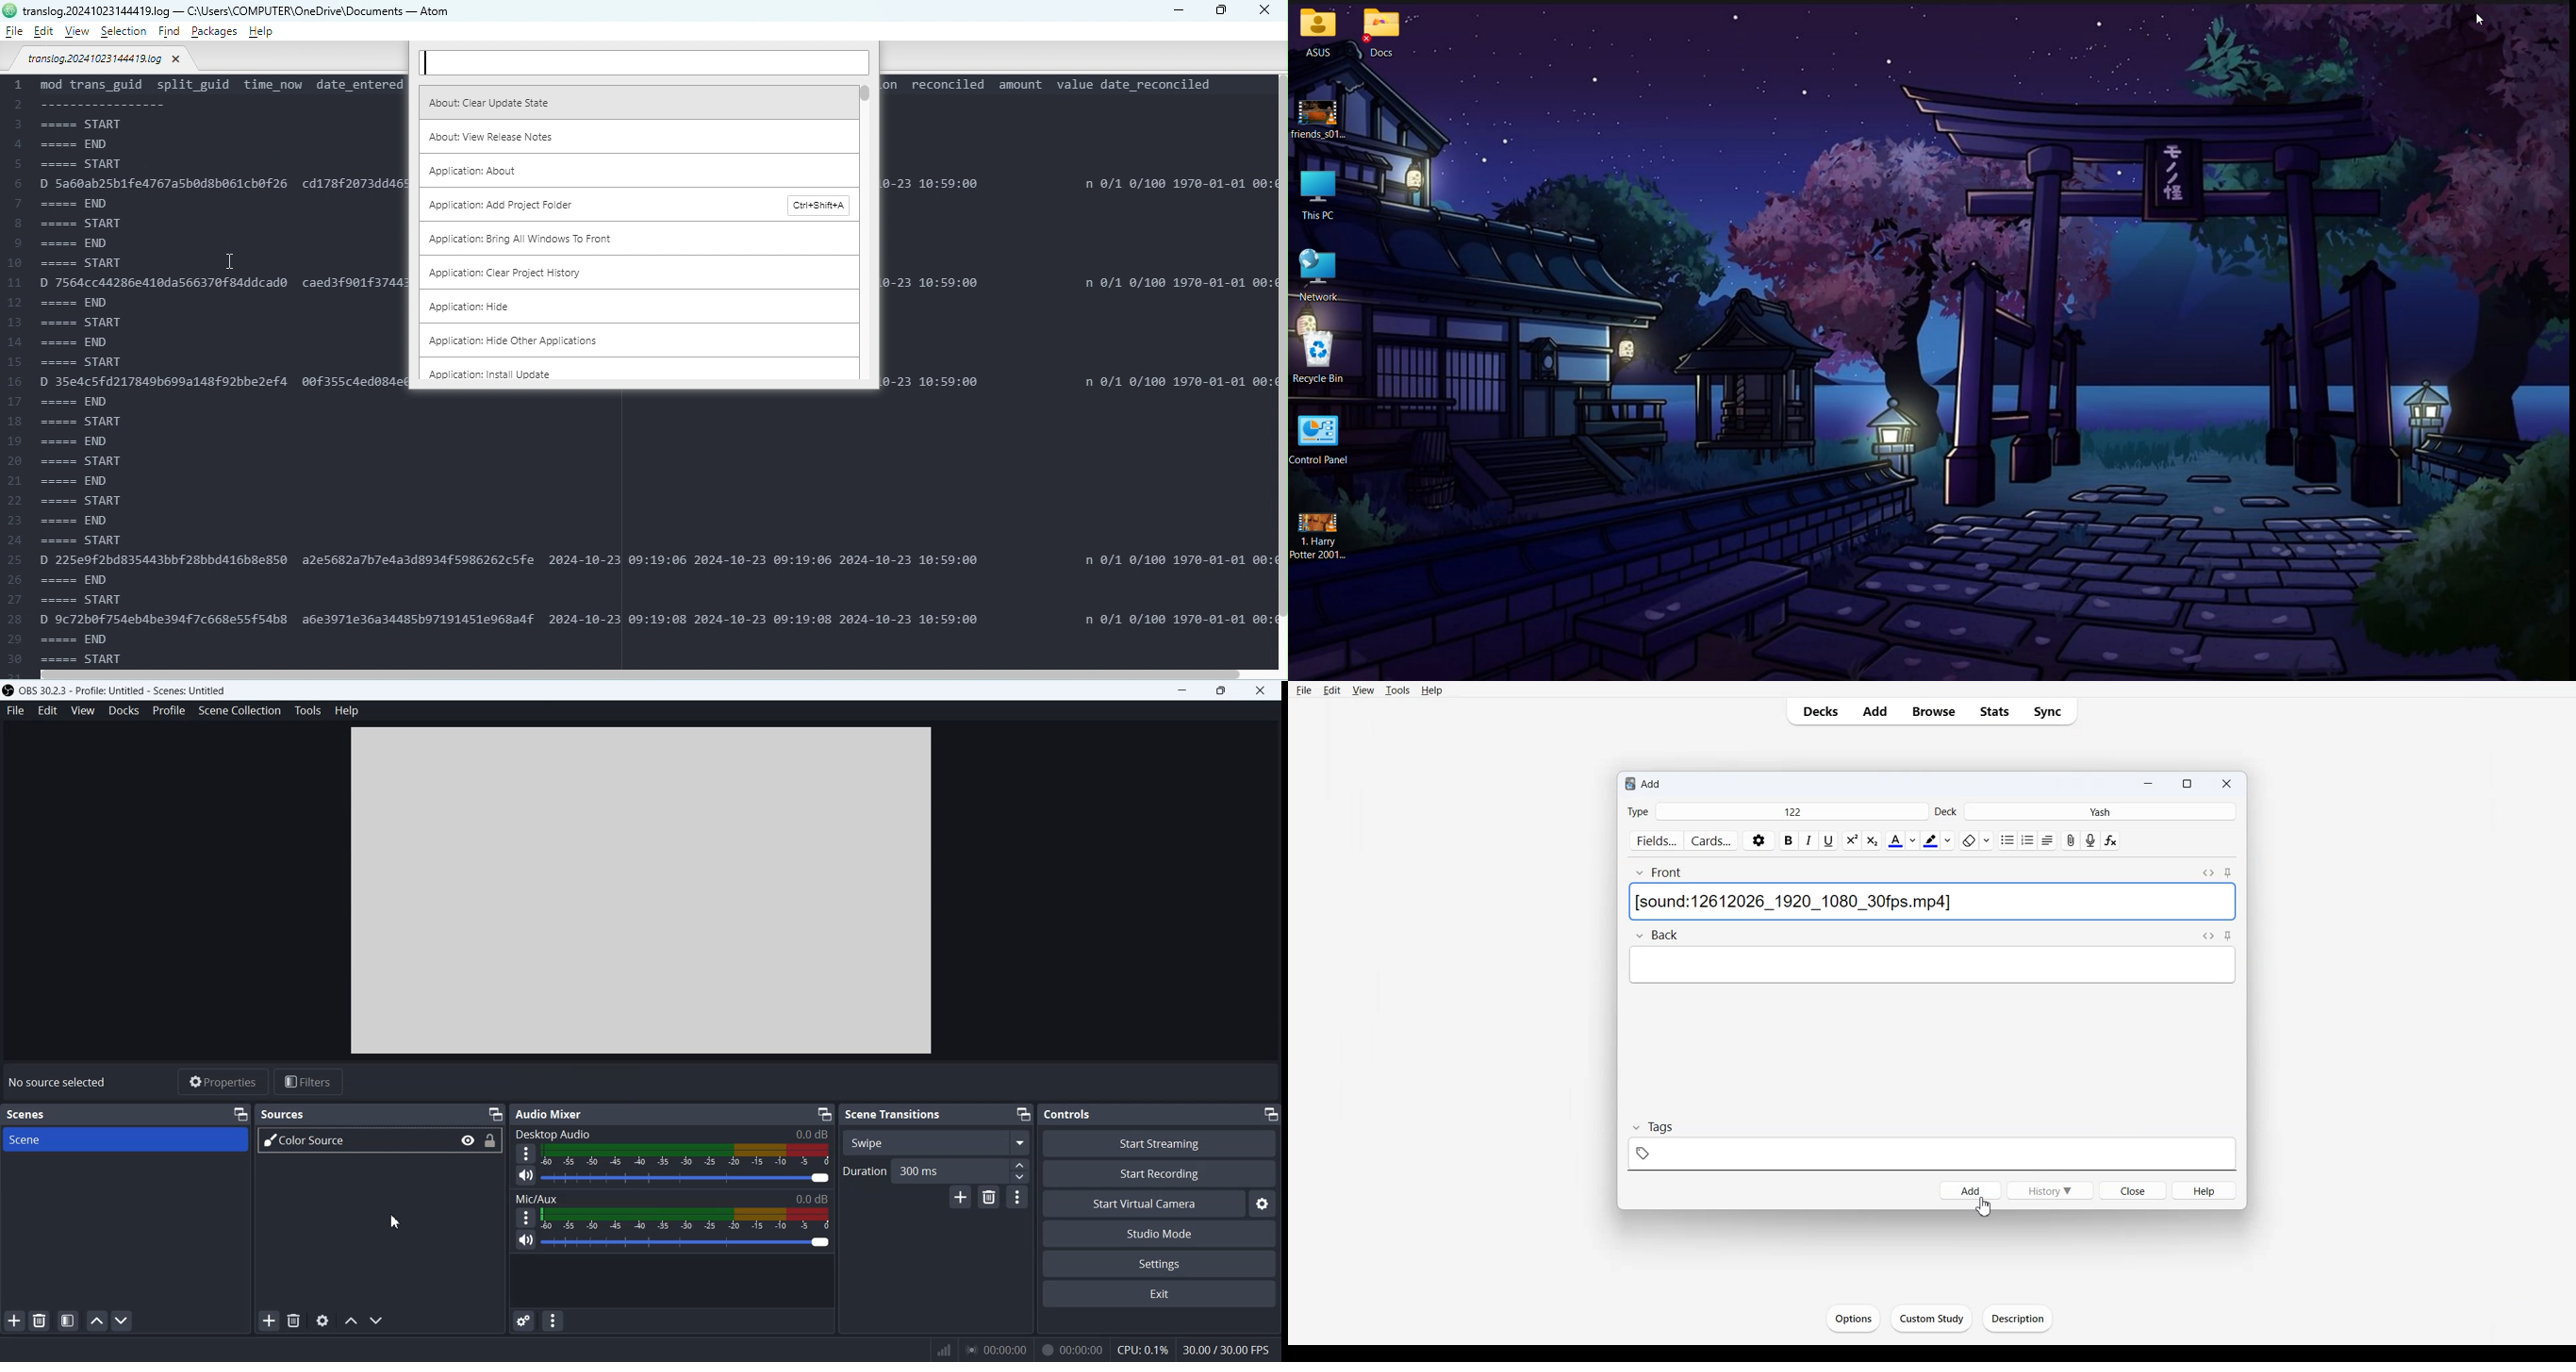 The image size is (2576, 1372). What do you see at coordinates (1945, 811) in the screenshot?
I see `Deck` at bounding box center [1945, 811].